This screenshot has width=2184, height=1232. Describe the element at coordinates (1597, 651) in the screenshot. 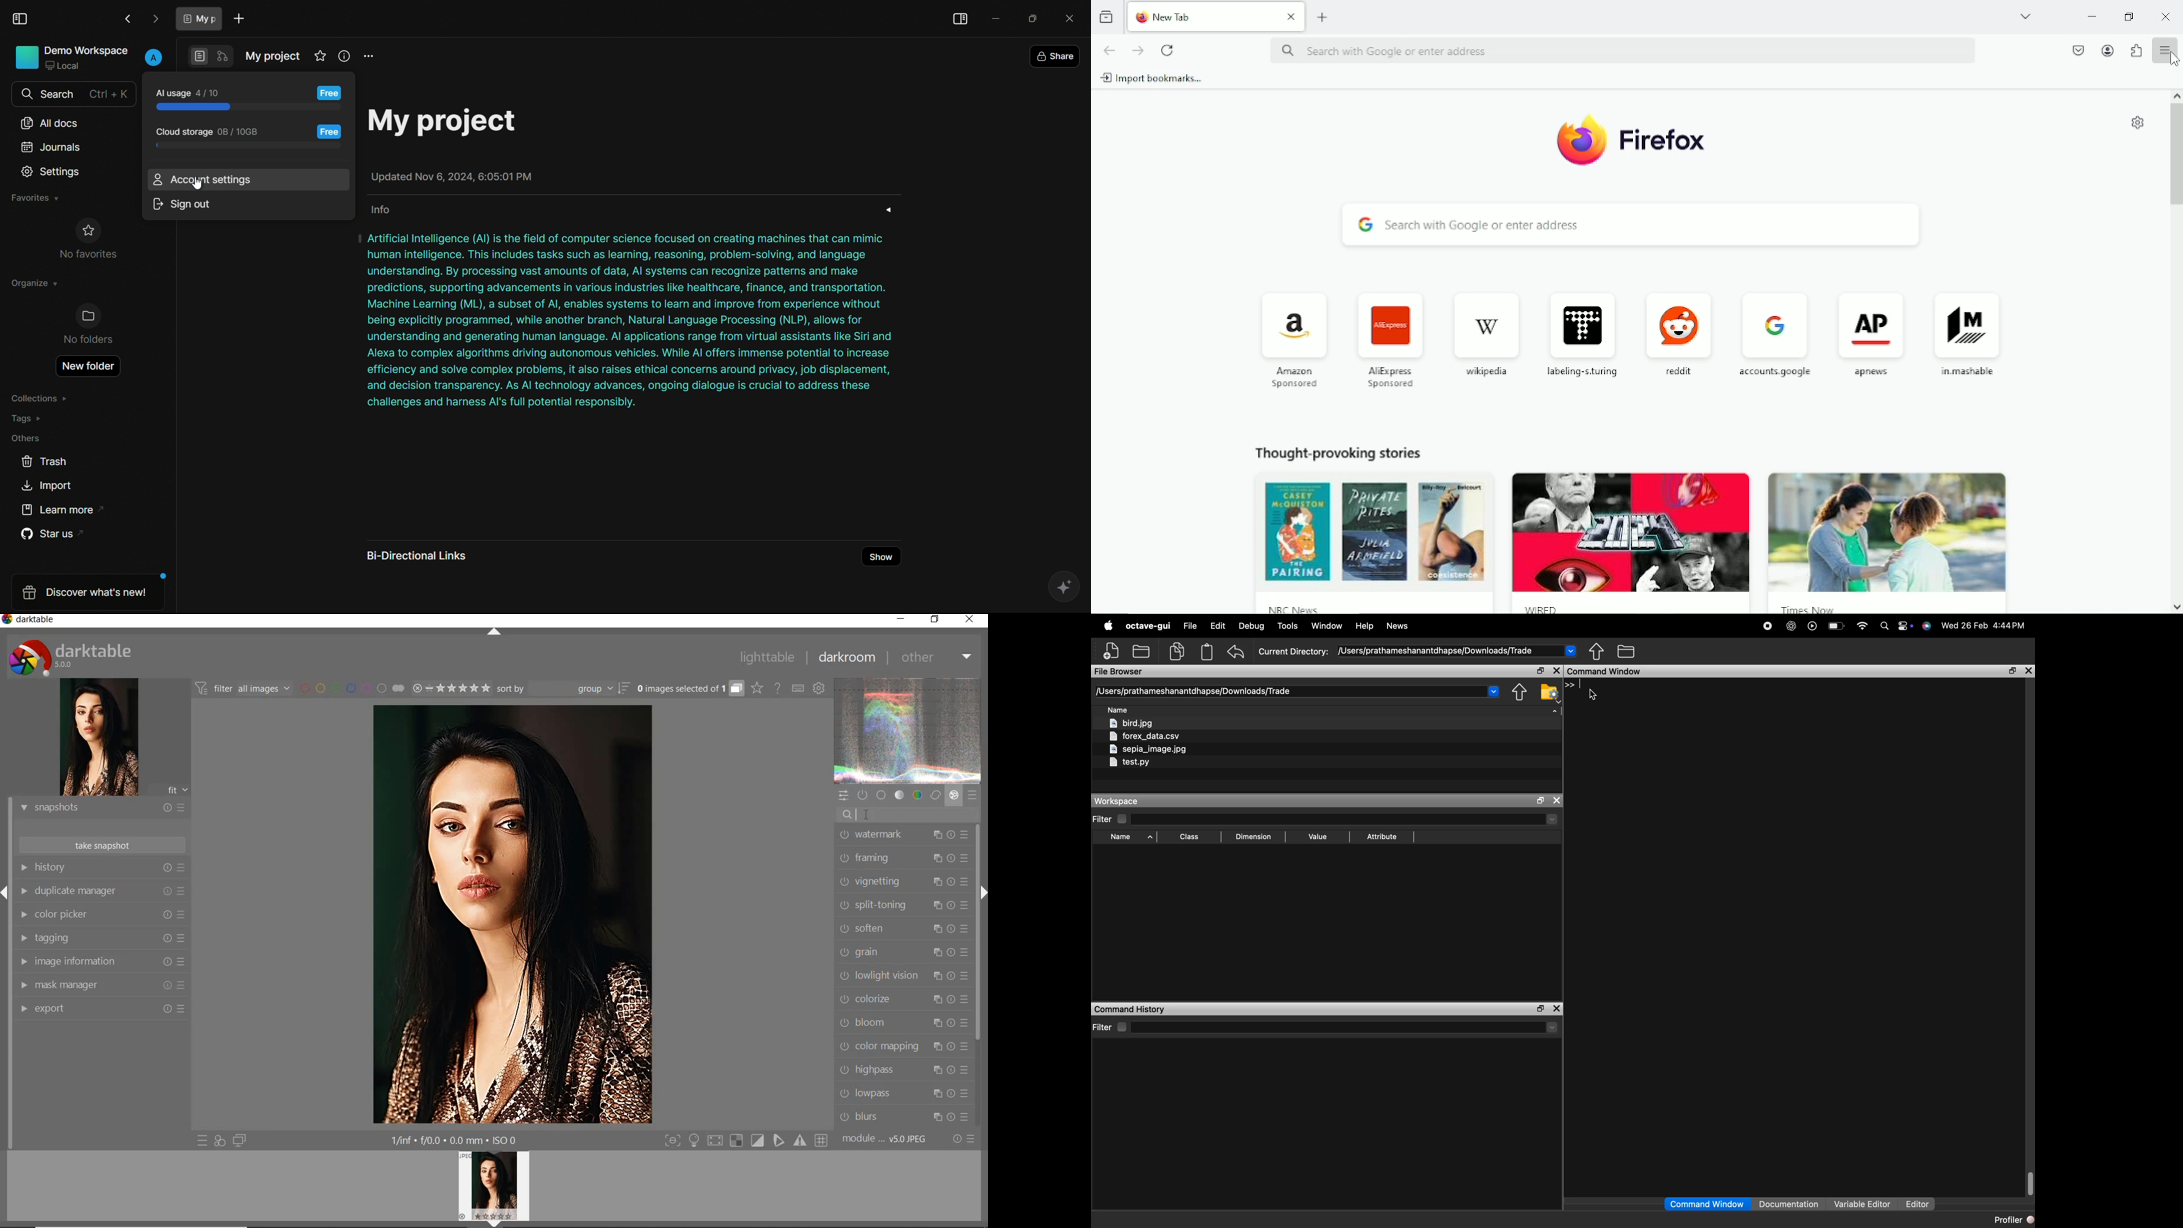

I see `share` at that location.